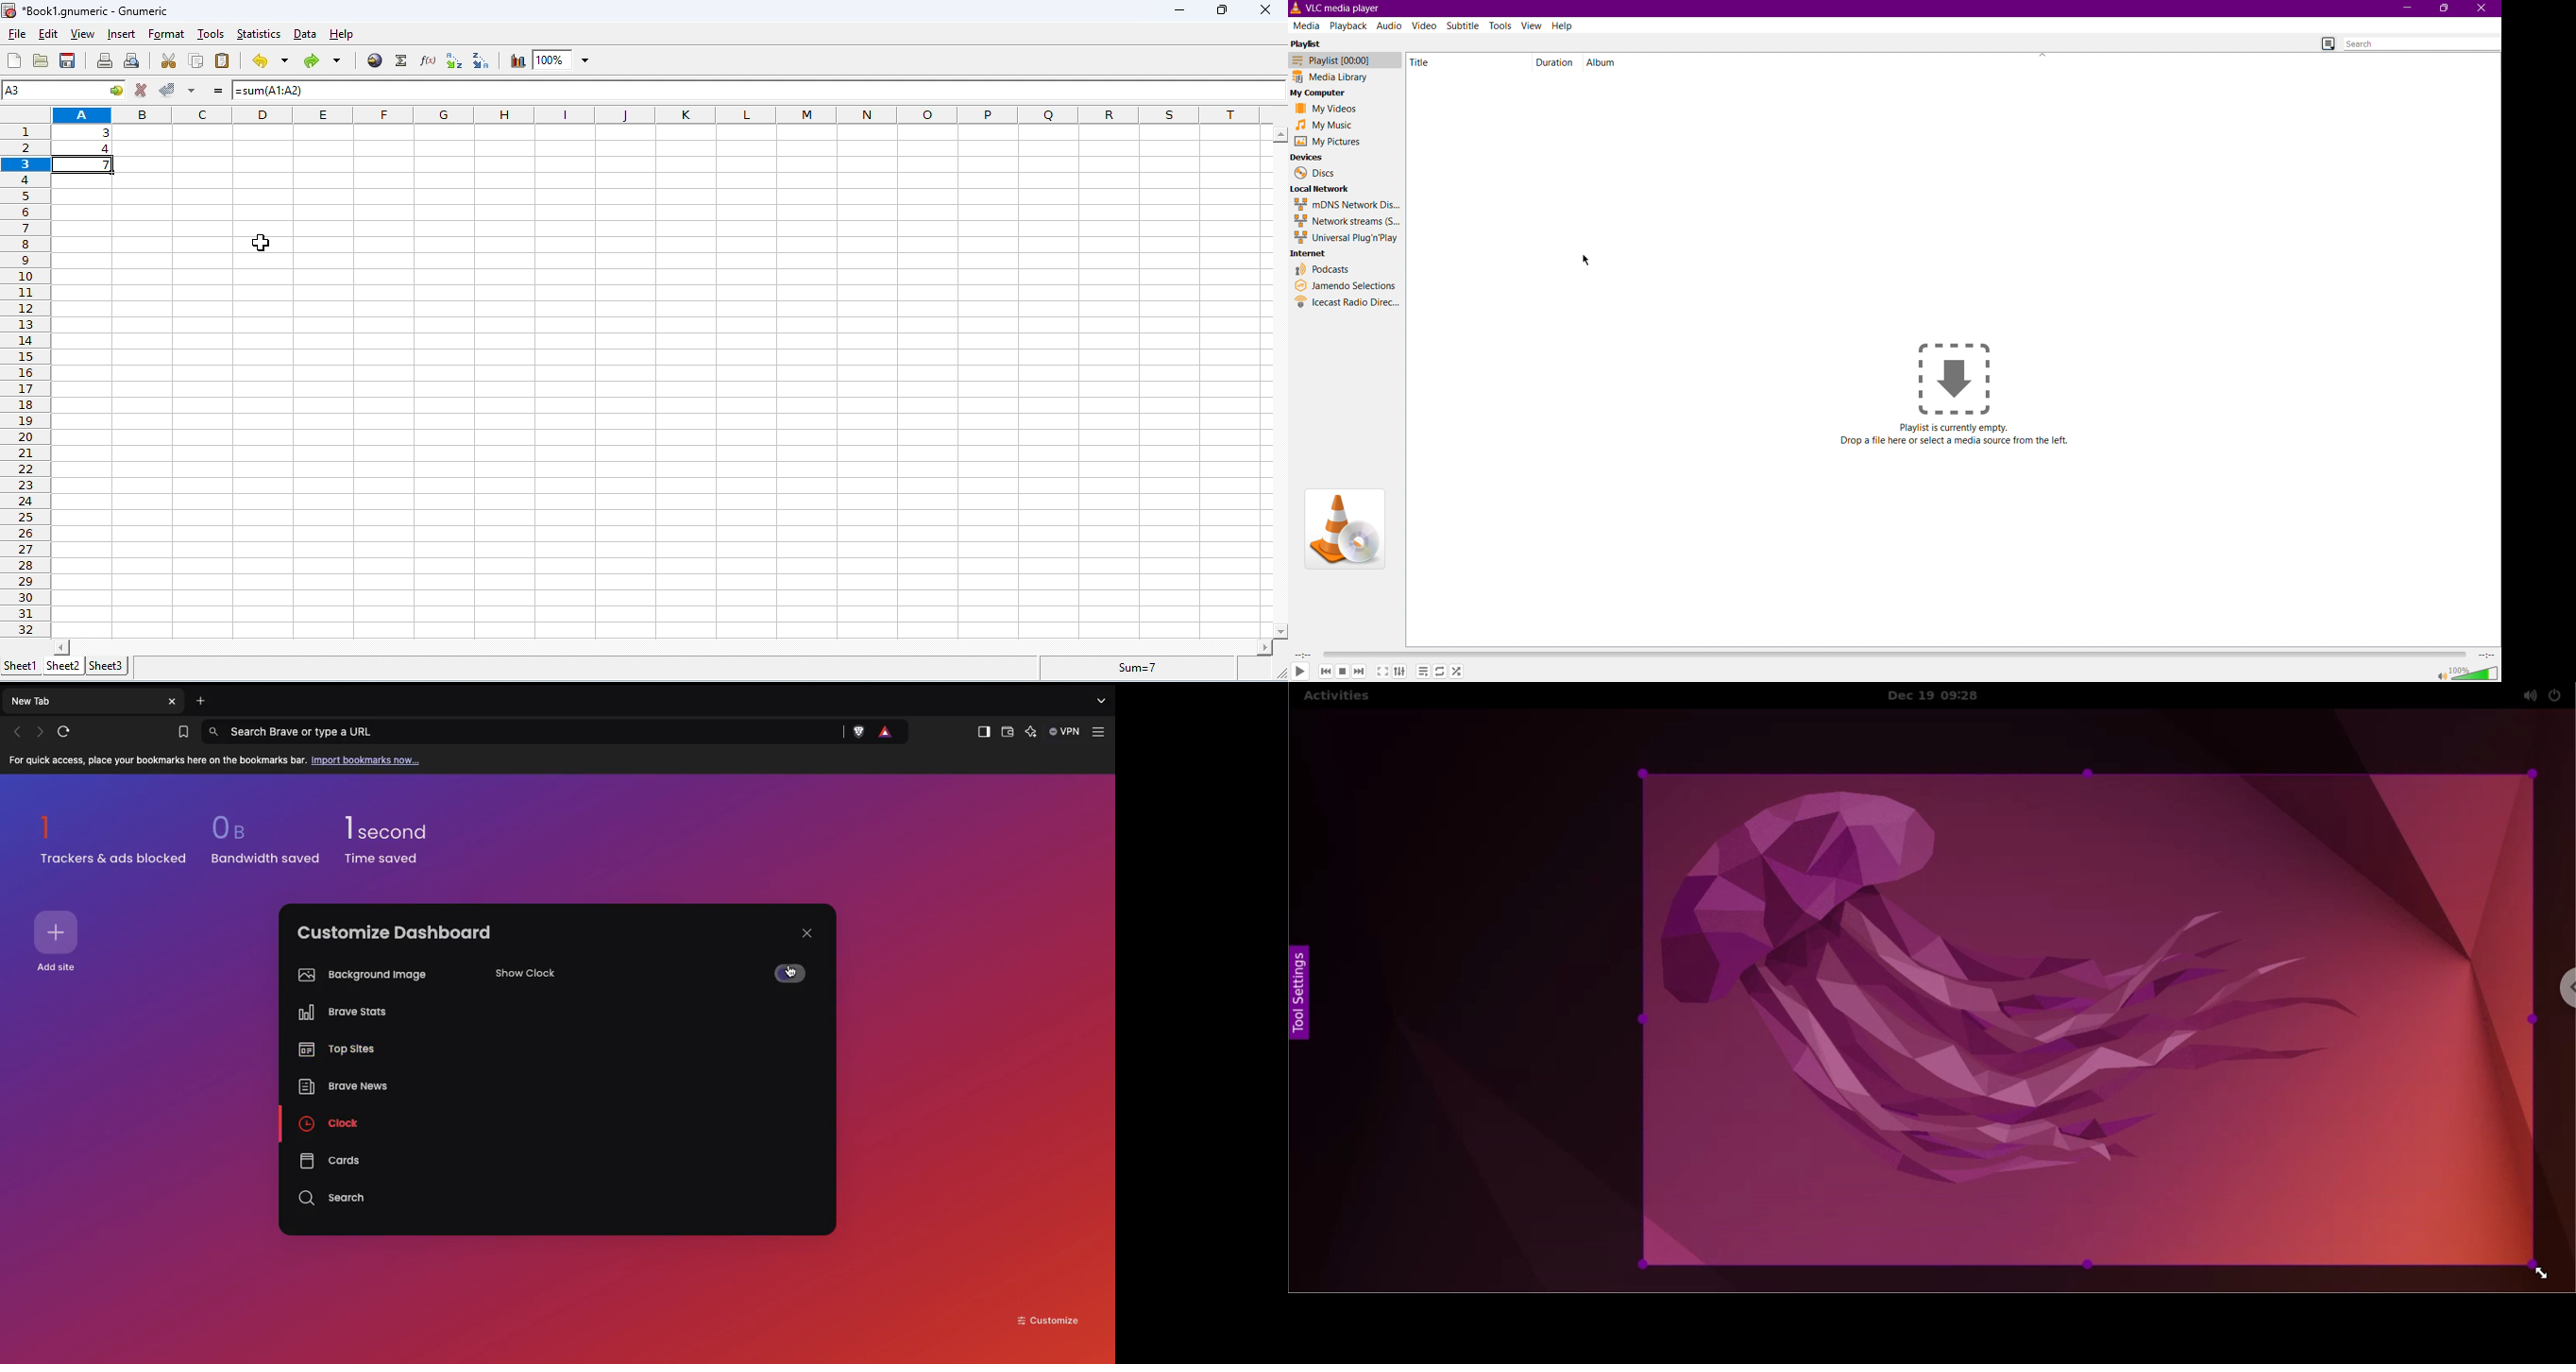 This screenshot has height=1372, width=2576. Describe the element at coordinates (427, 60) in the screenshot. I see `function wizard` at that location.